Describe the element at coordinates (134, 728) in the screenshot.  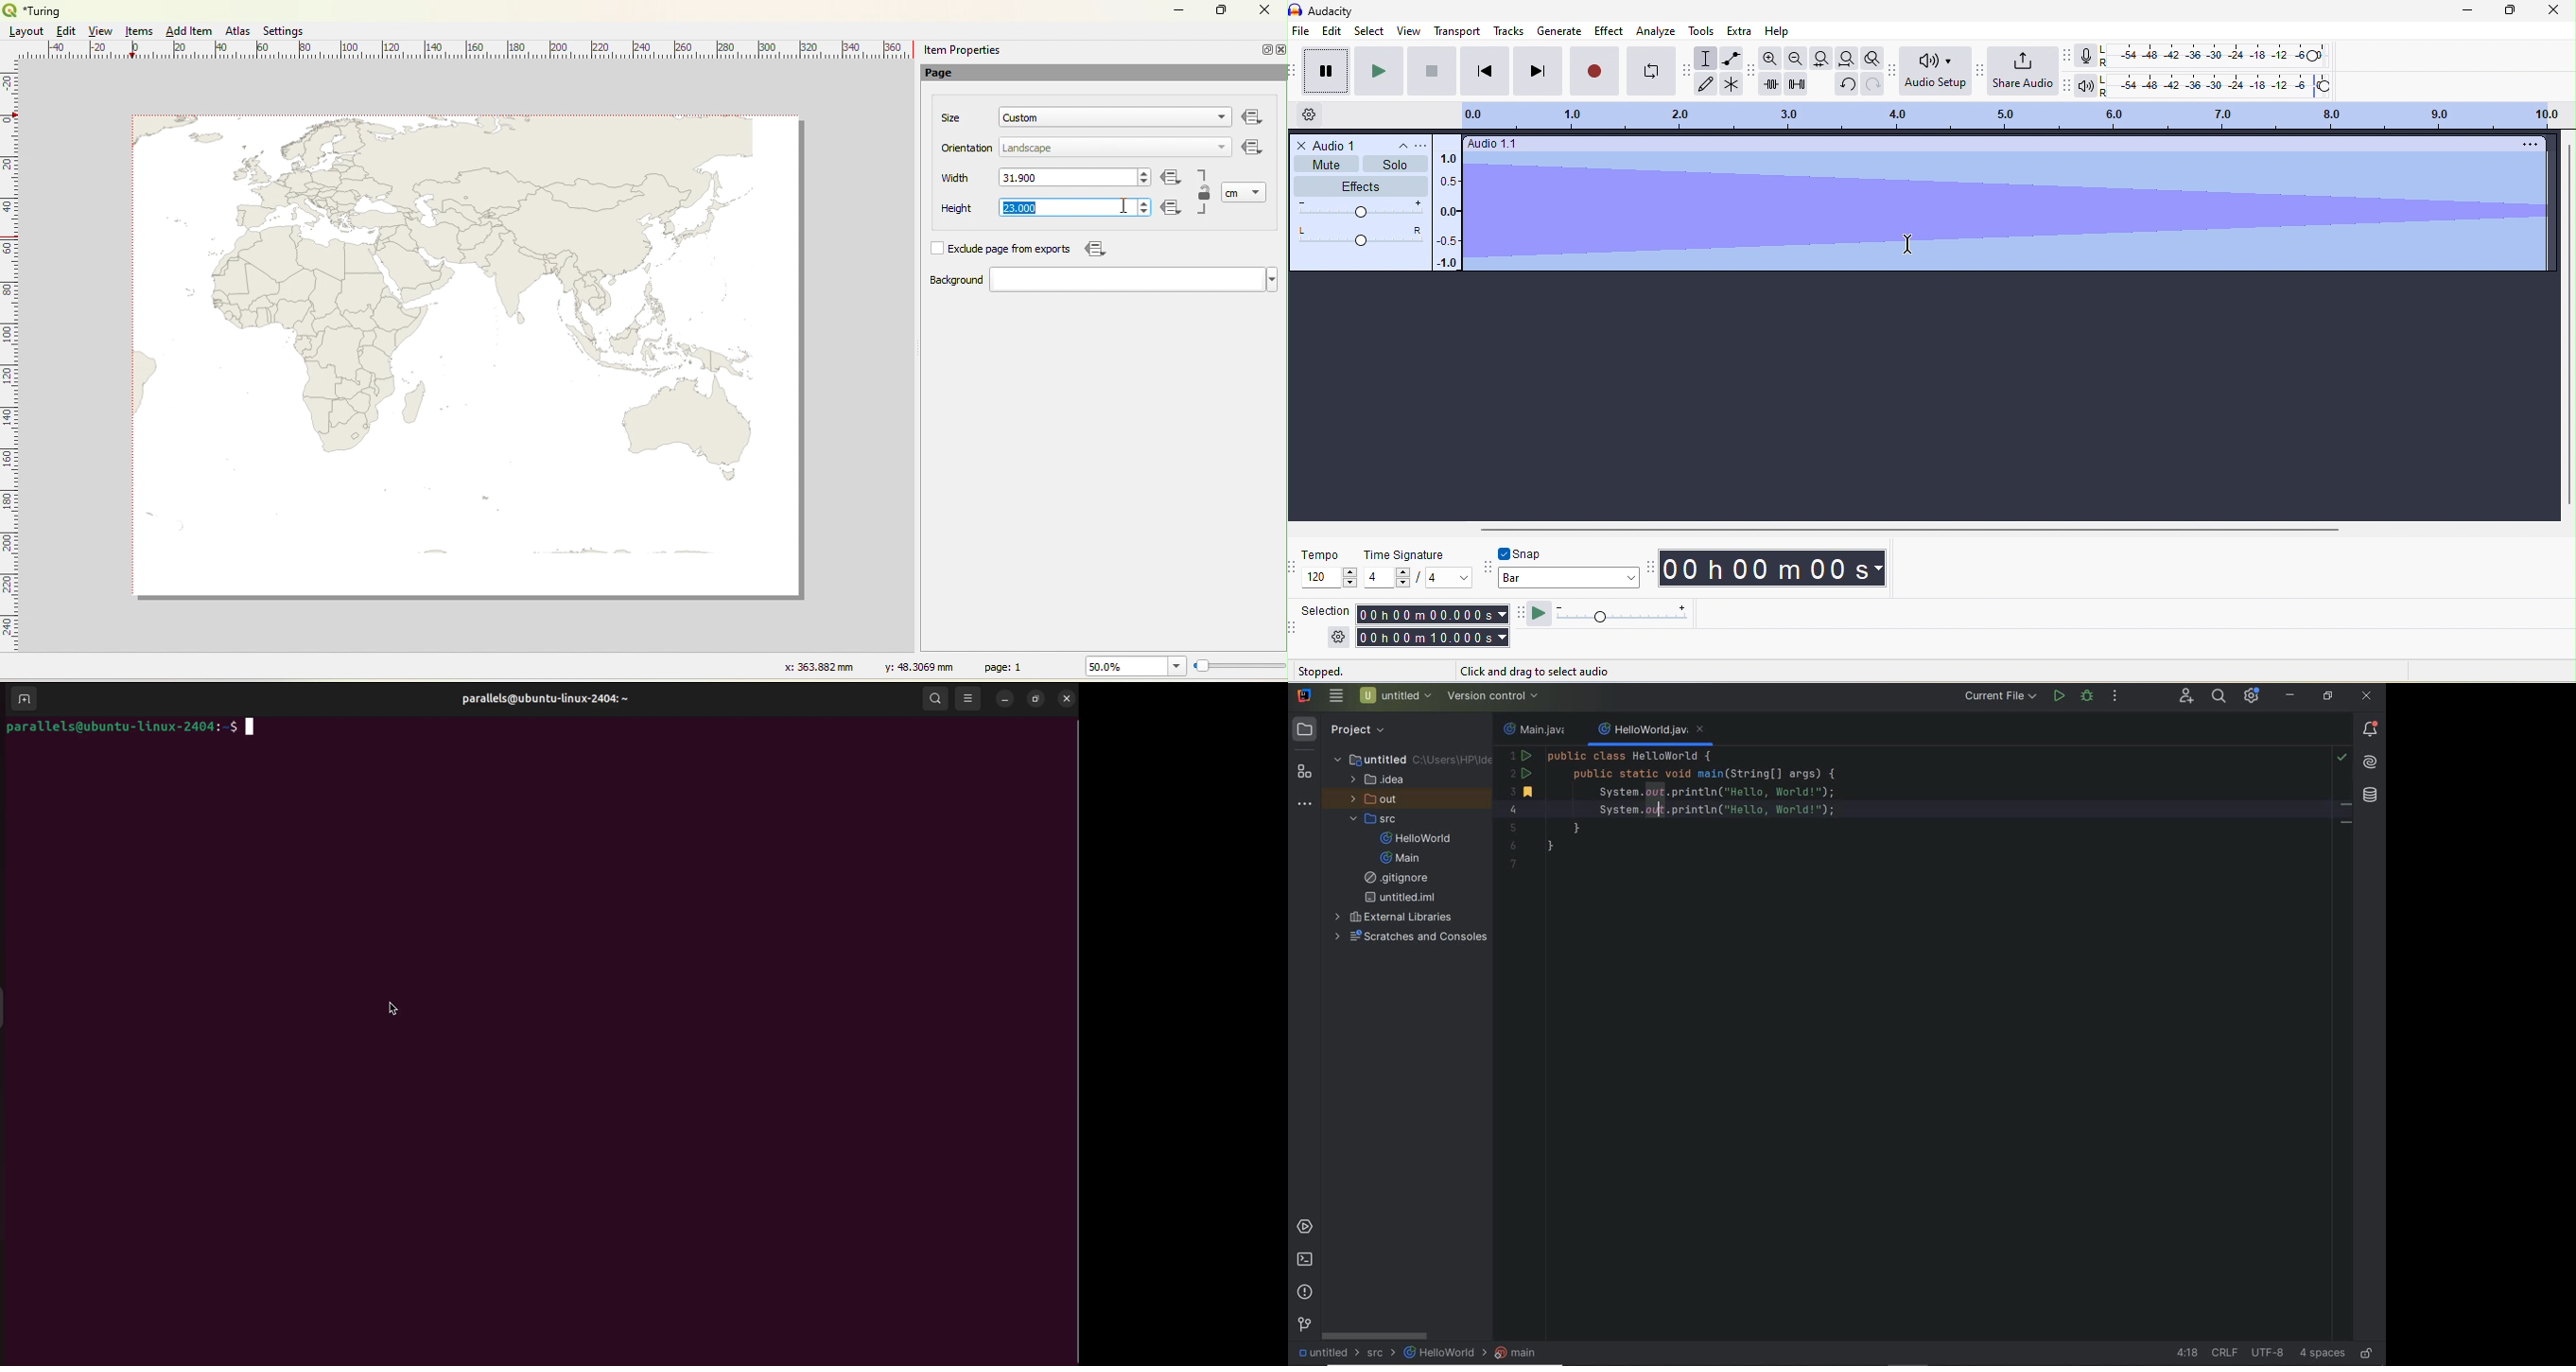
I see `bash prompt` at that location.